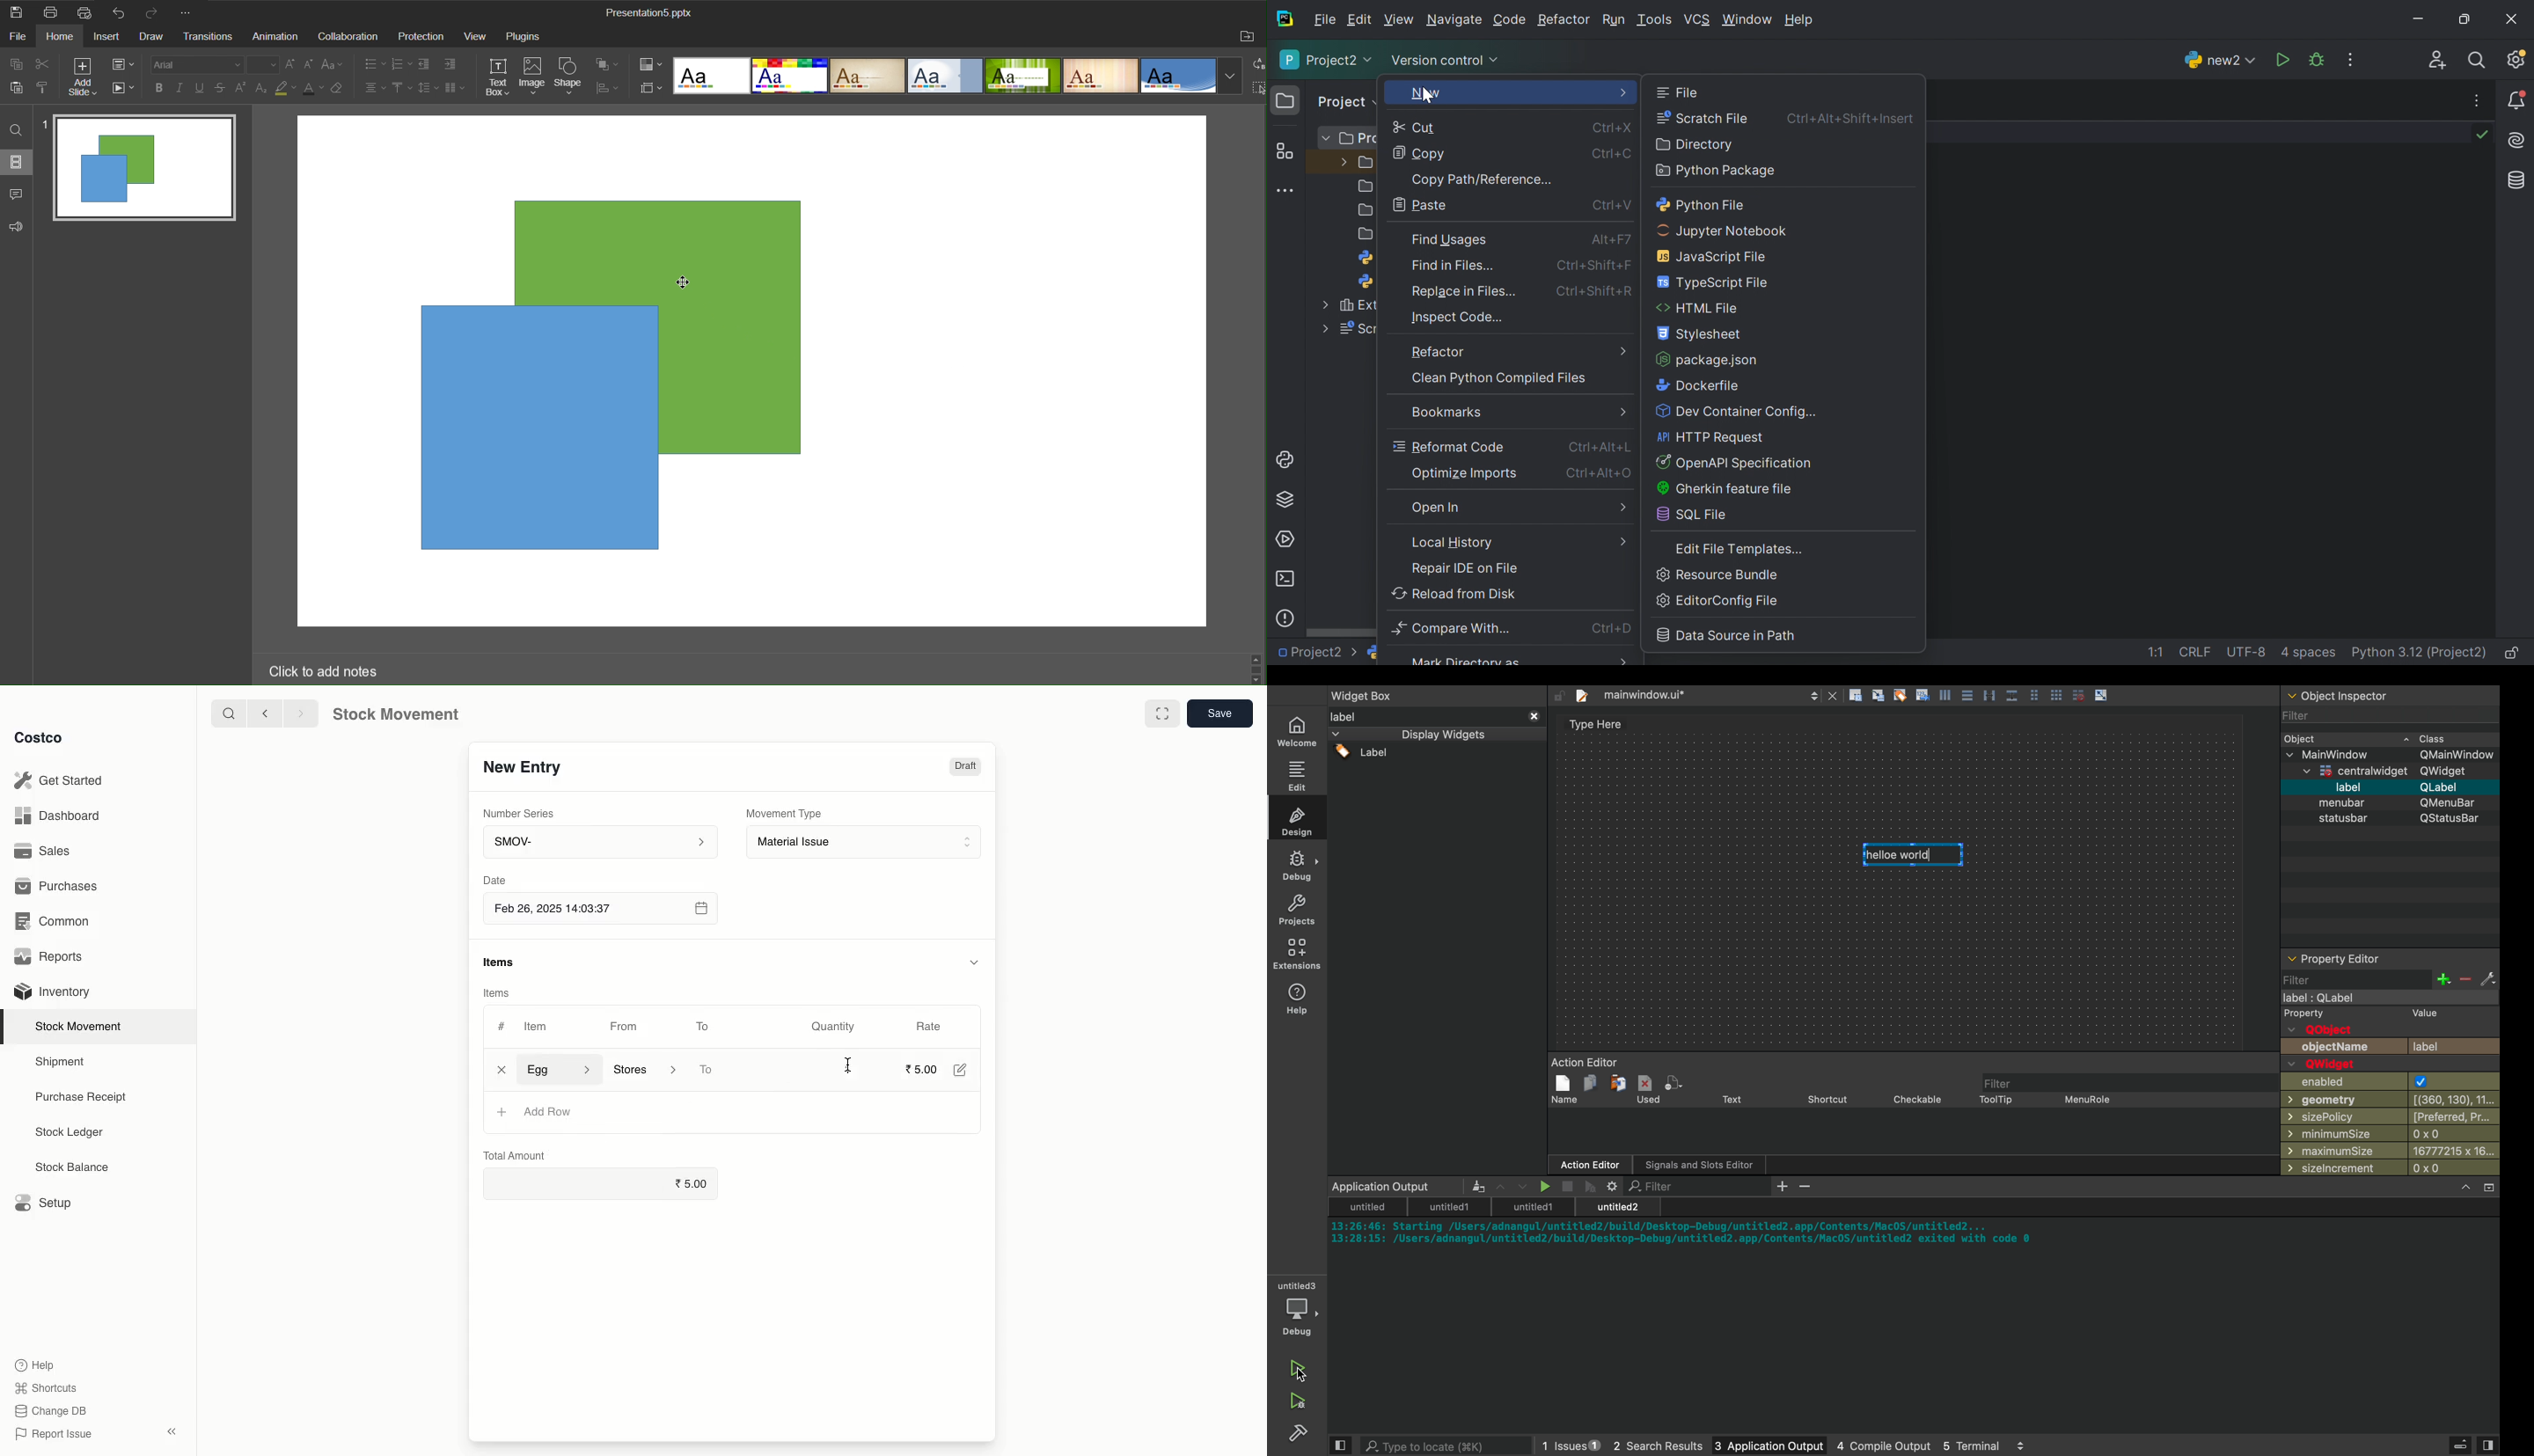  I want to click on Project, so click(1343, 101).